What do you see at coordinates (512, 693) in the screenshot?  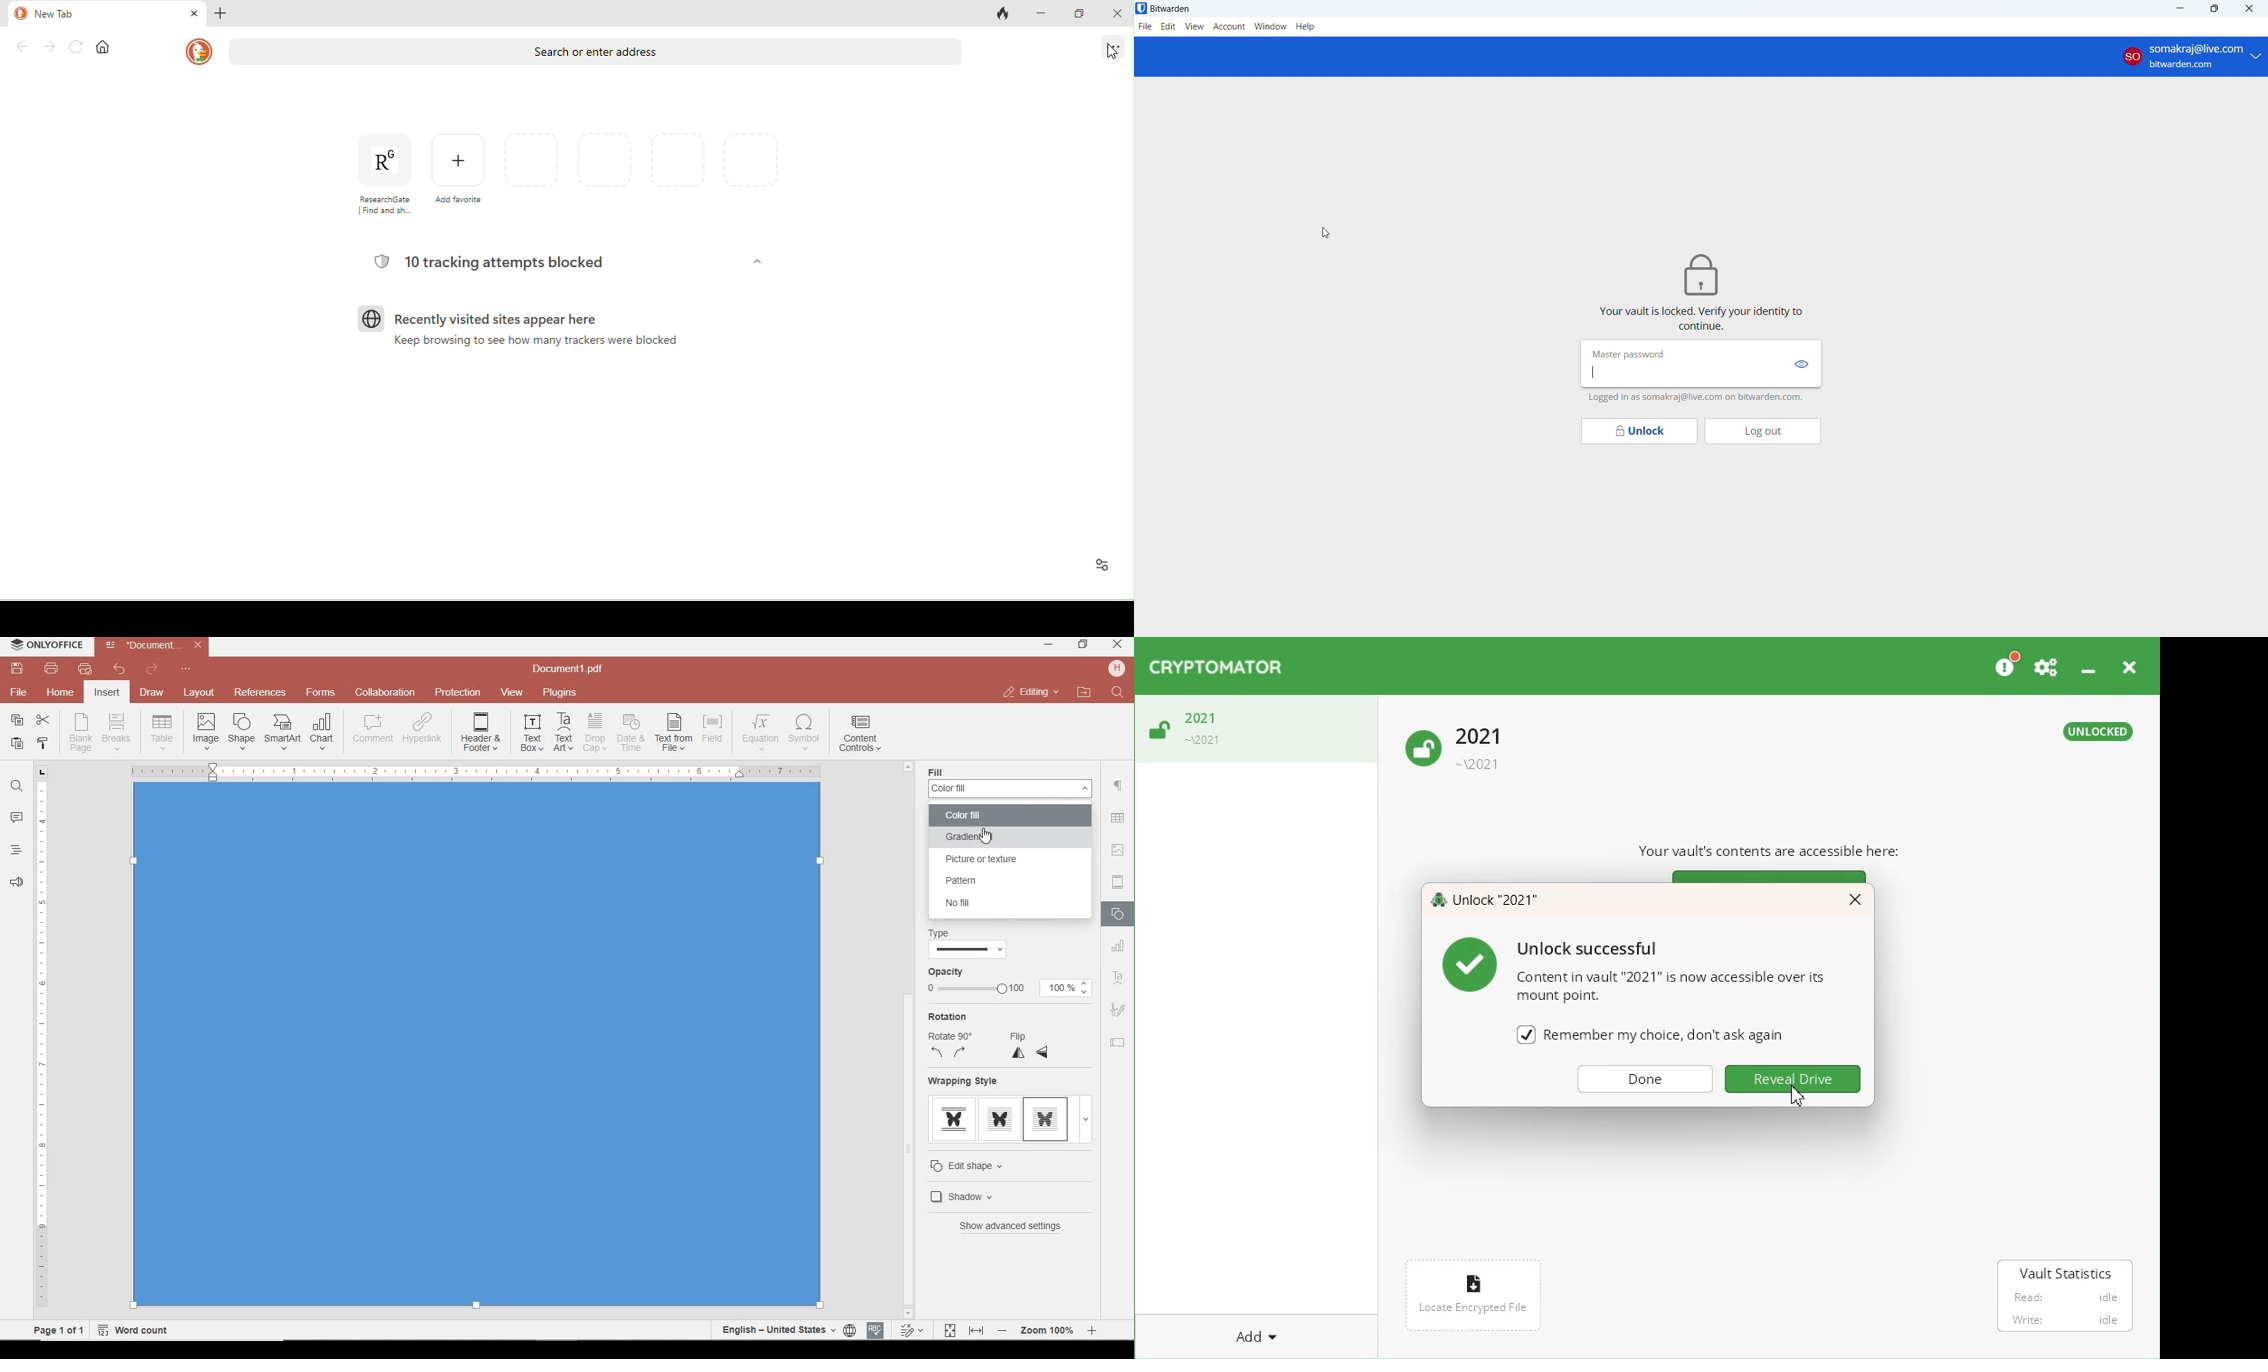 I see `view` at bounding box center [512, 693].